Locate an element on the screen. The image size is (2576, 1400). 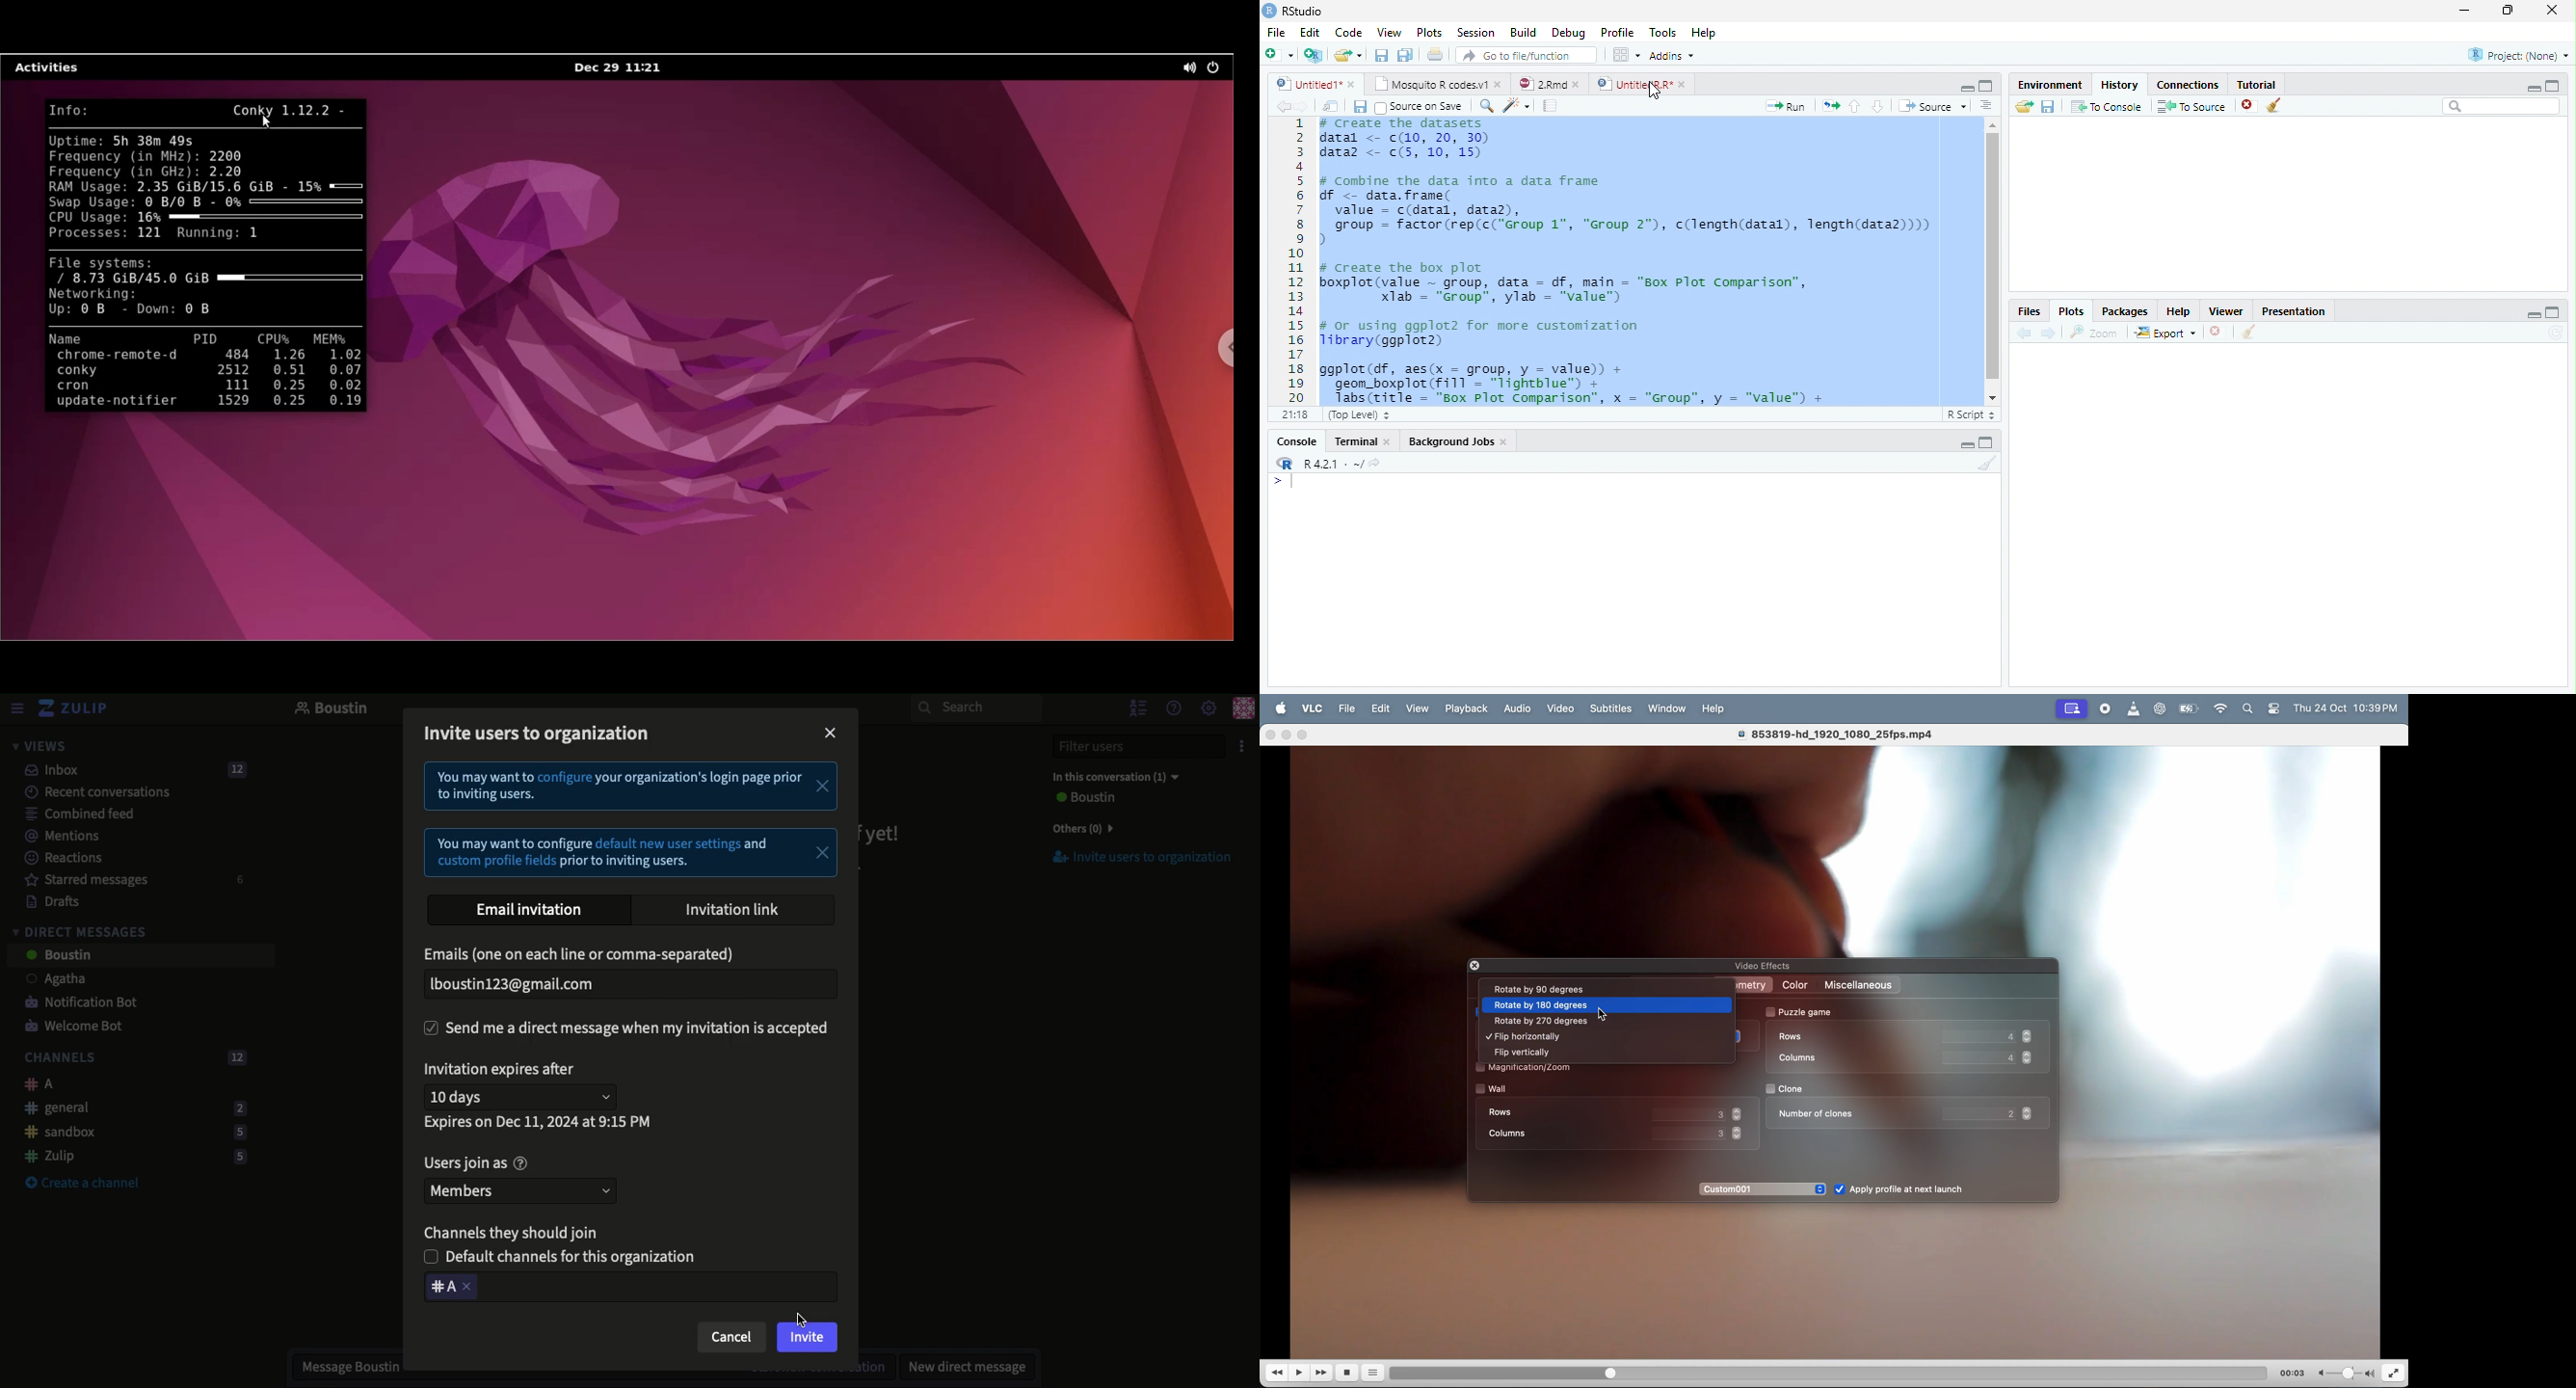
Save current document is located at coordinates (1359, 106).